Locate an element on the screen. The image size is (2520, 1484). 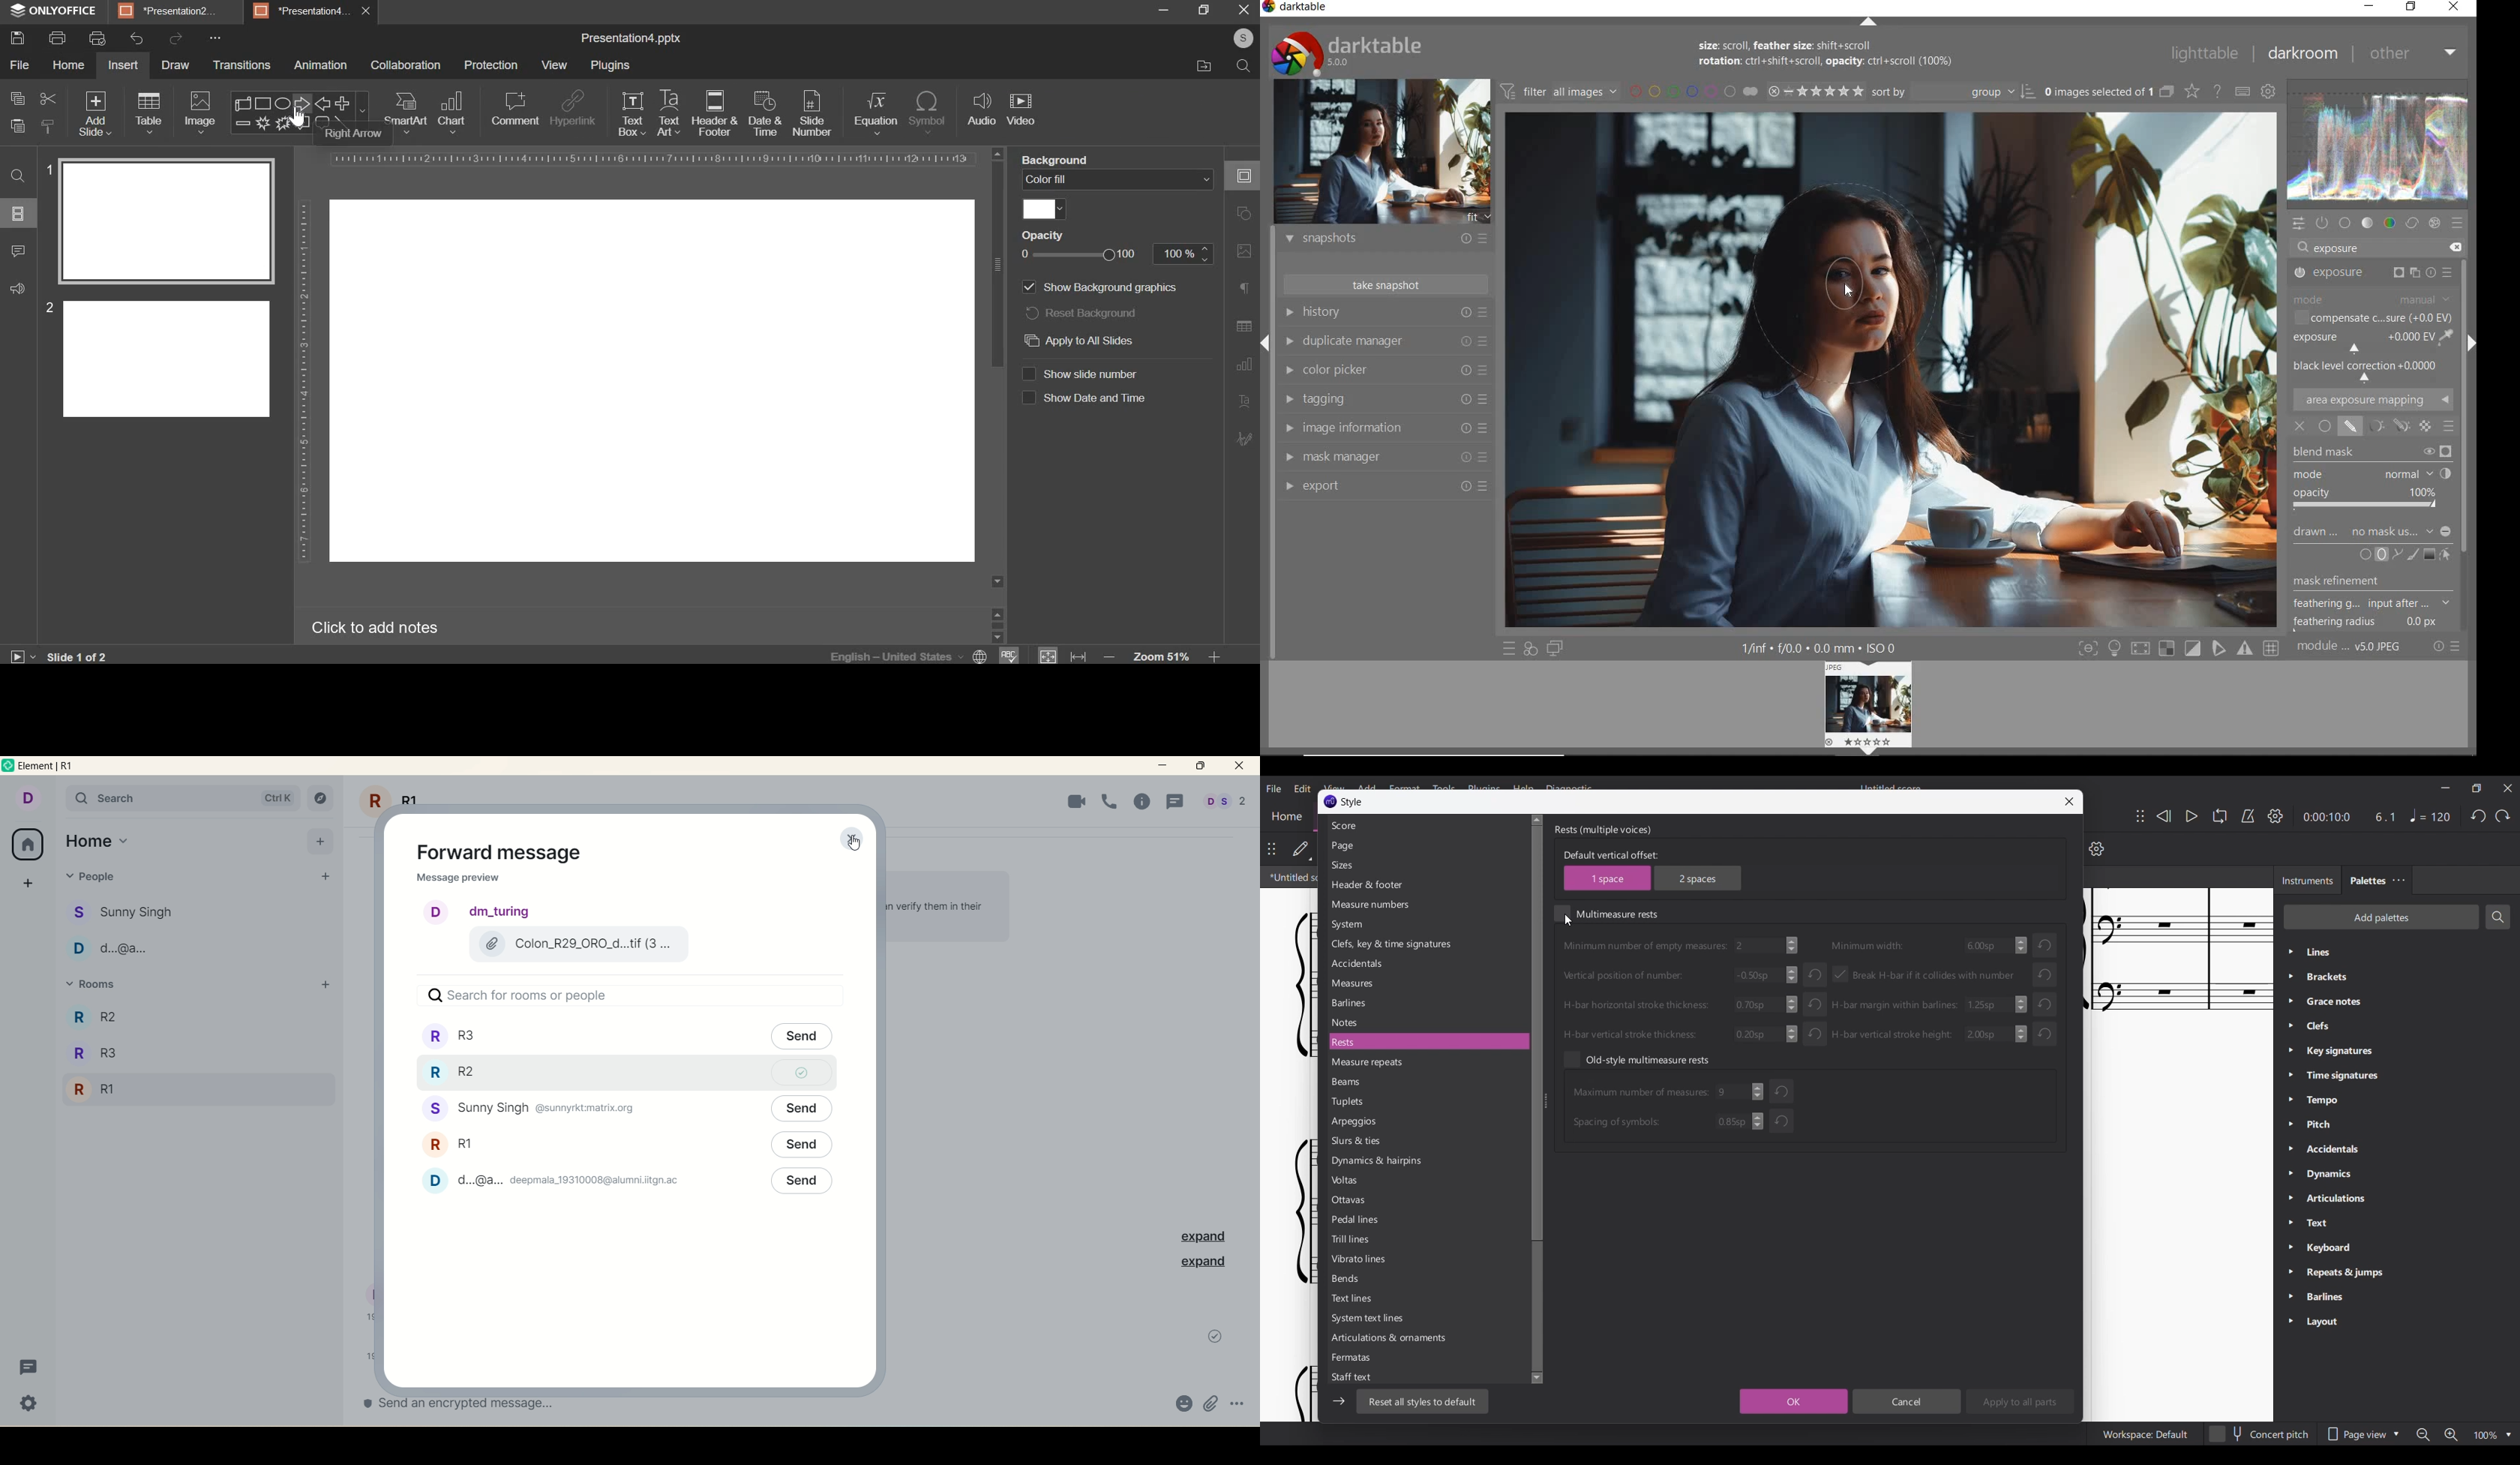
export is located at coordinates (1385, 485).